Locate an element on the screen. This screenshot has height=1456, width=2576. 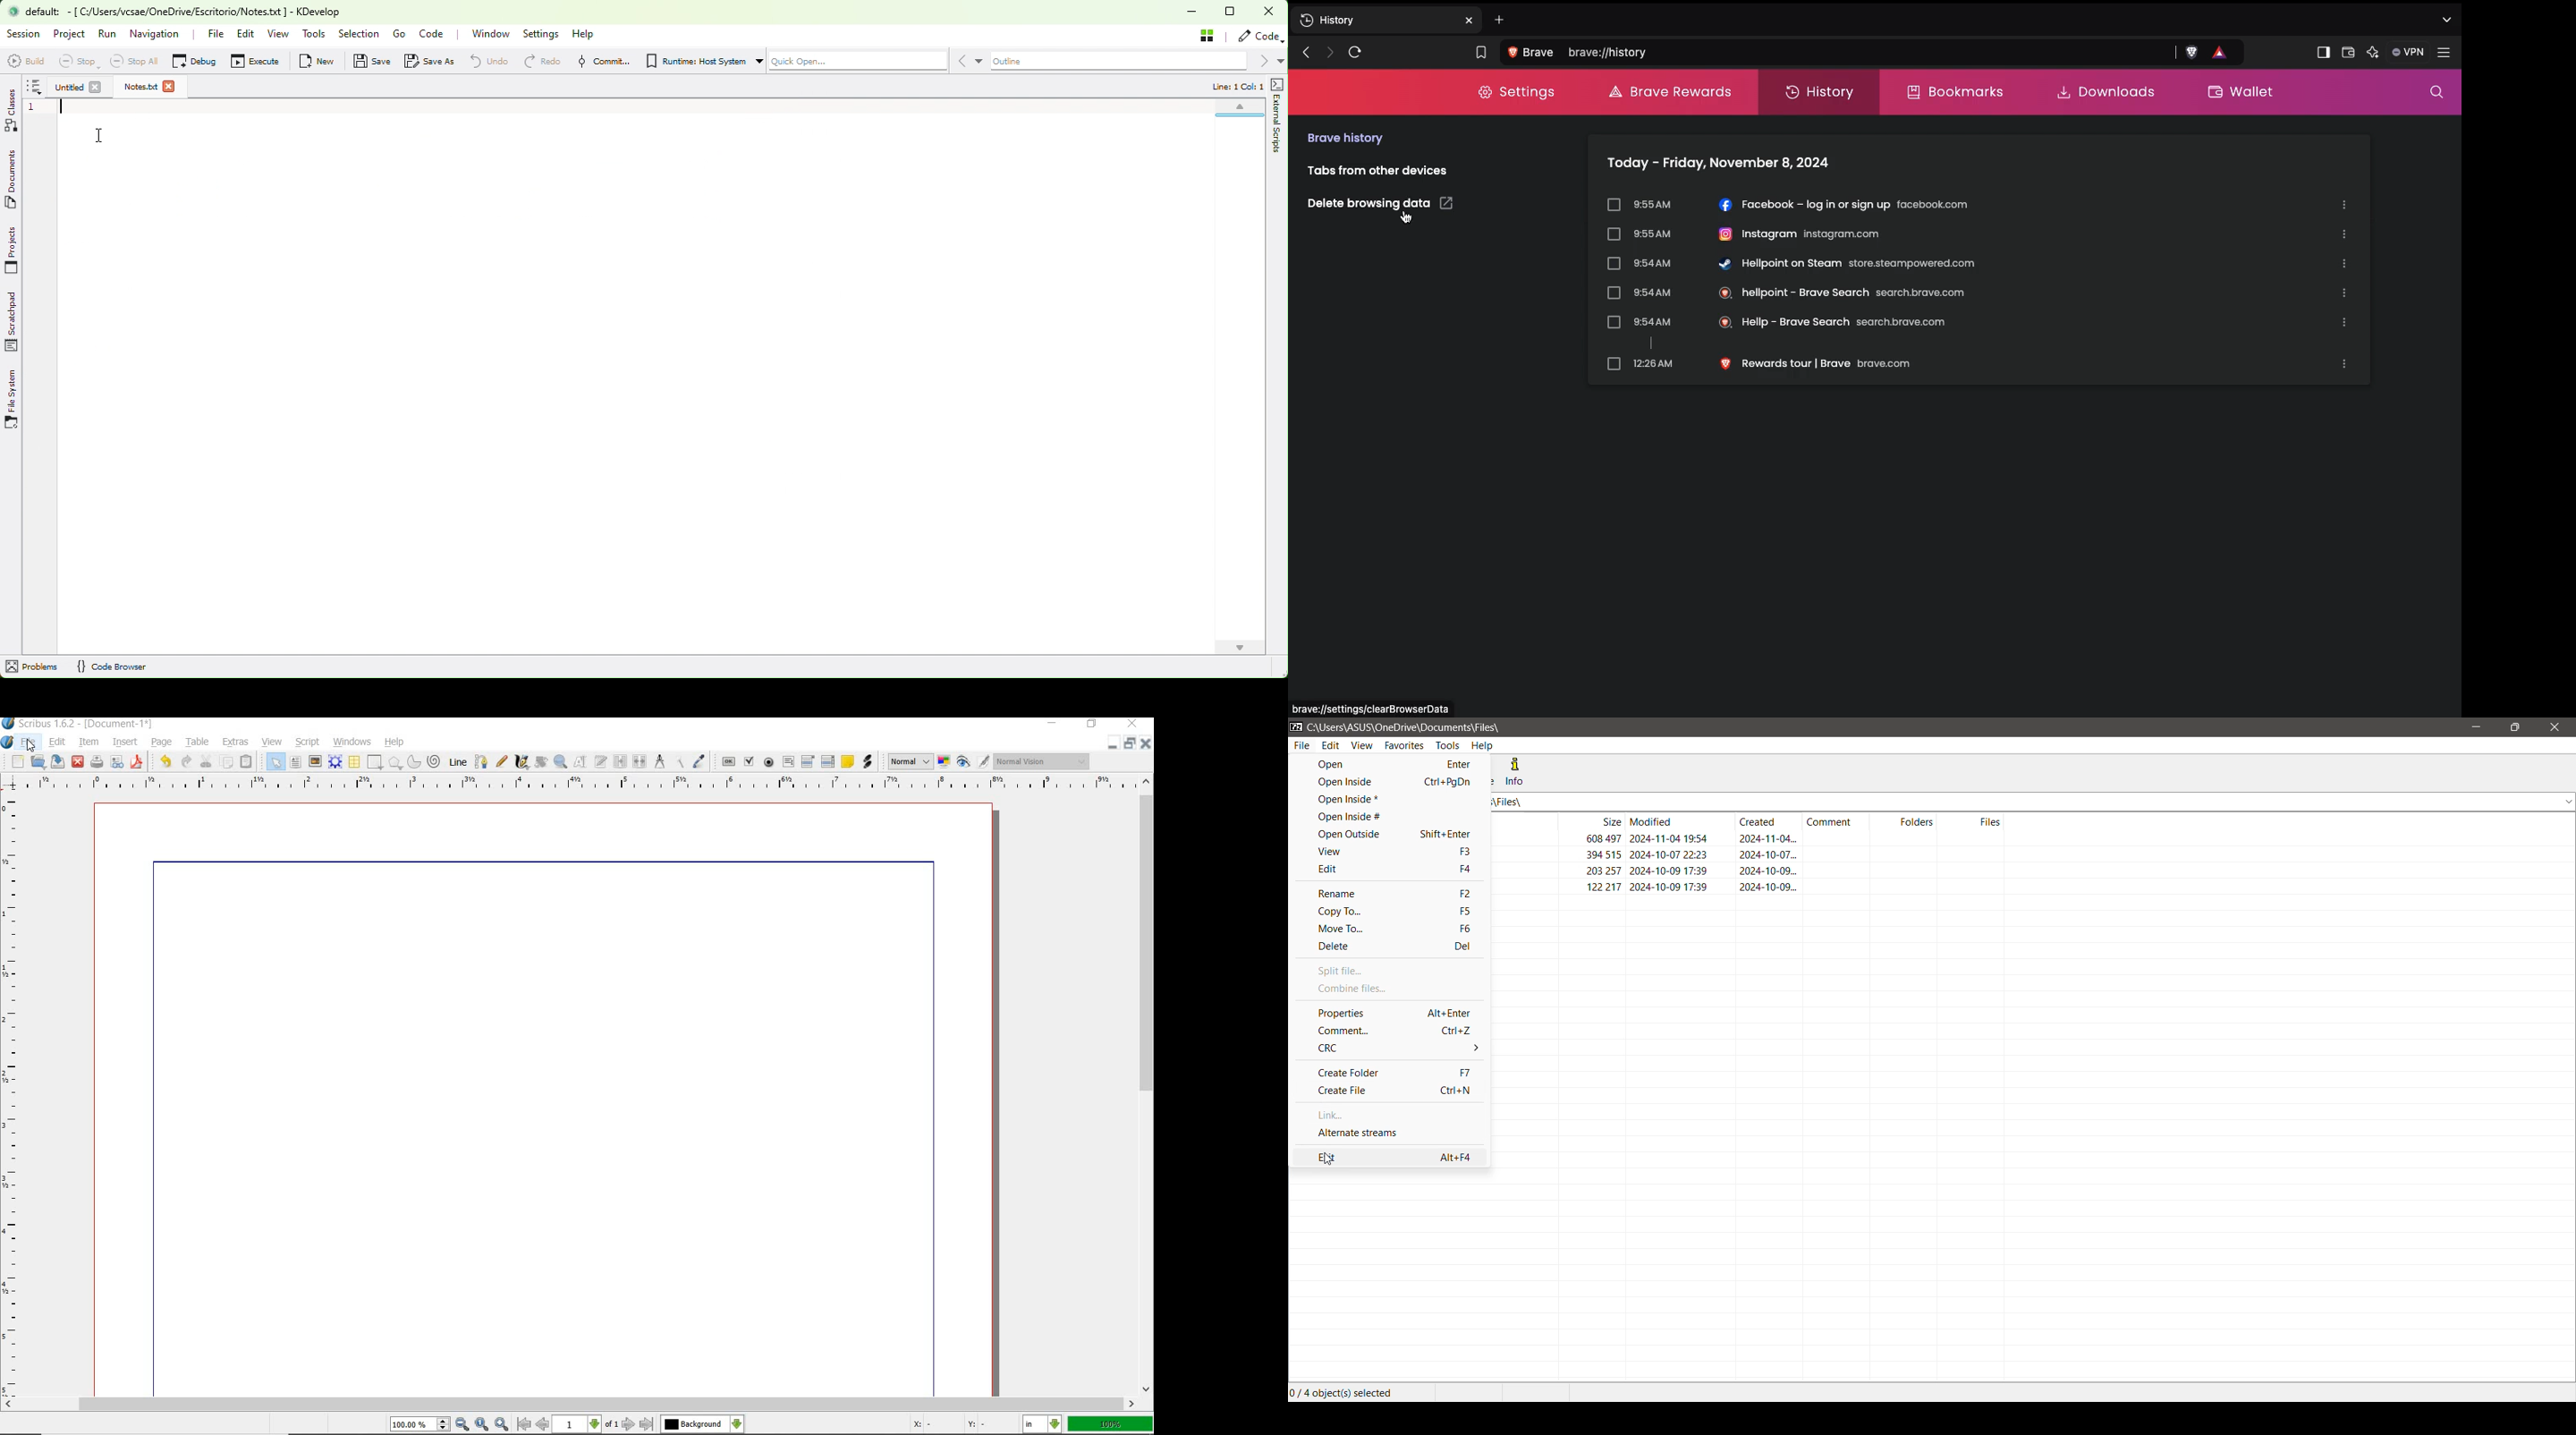
Line is located at coordinates (458, 762).